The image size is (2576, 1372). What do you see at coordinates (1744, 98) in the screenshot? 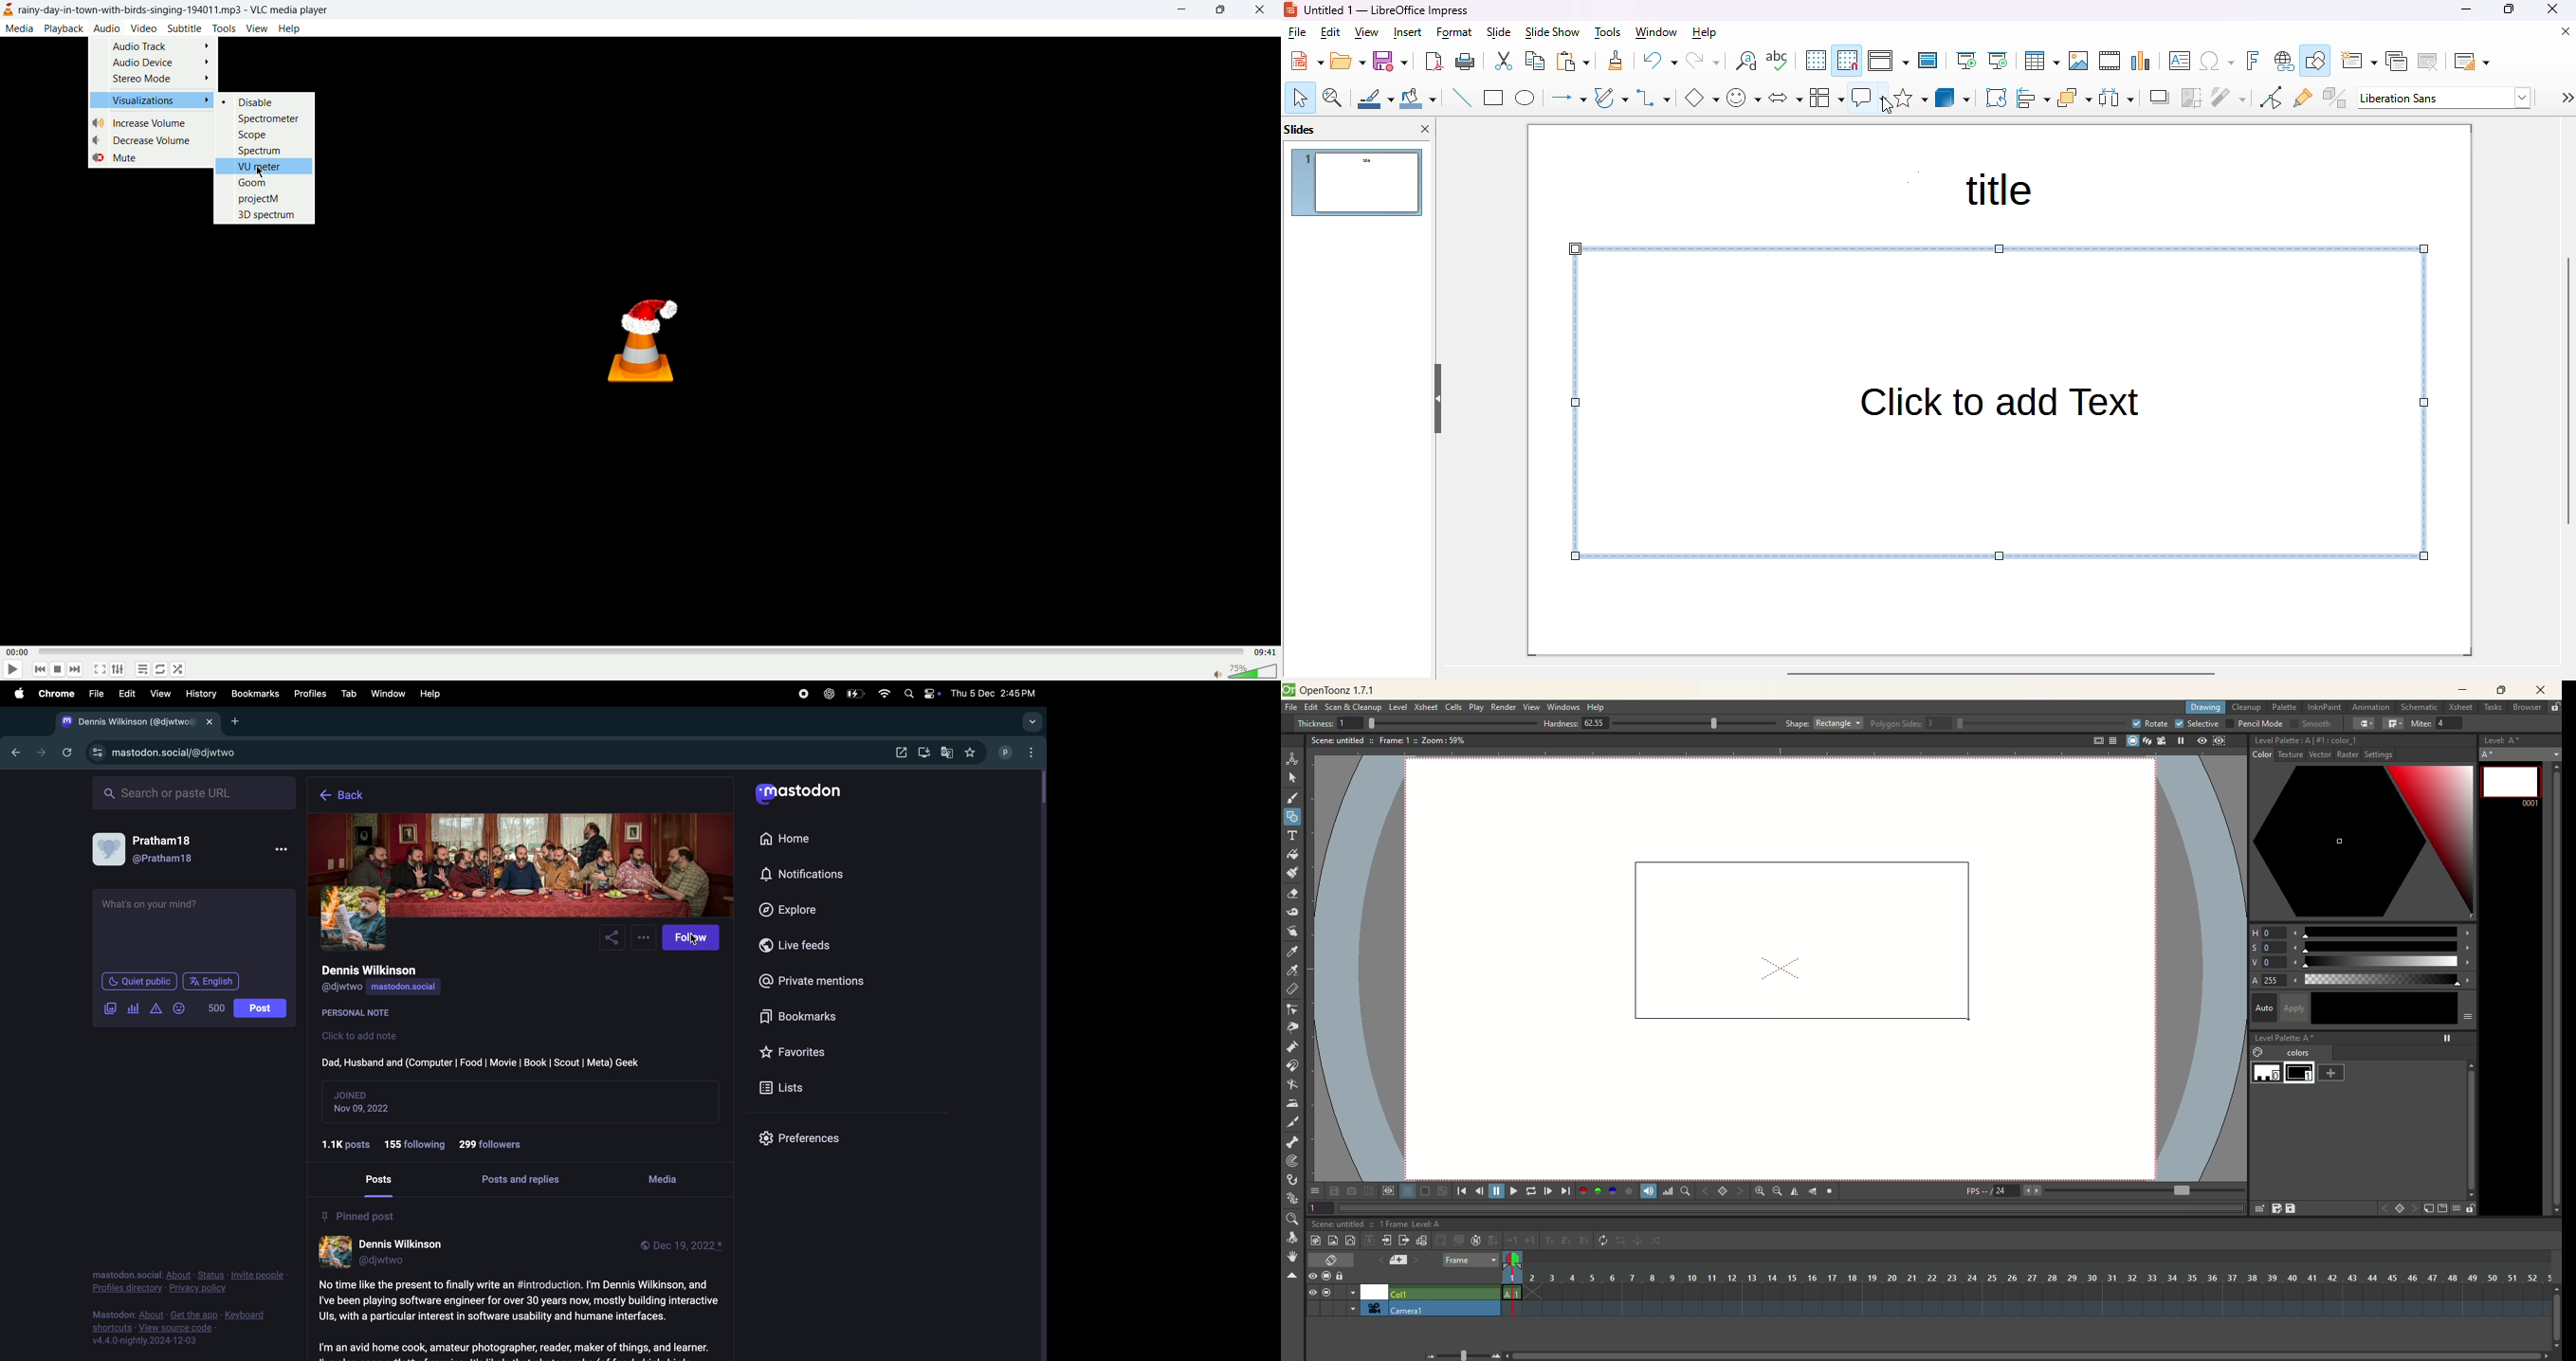
I see `symbol shapes` at bounding box center [1744, 98].